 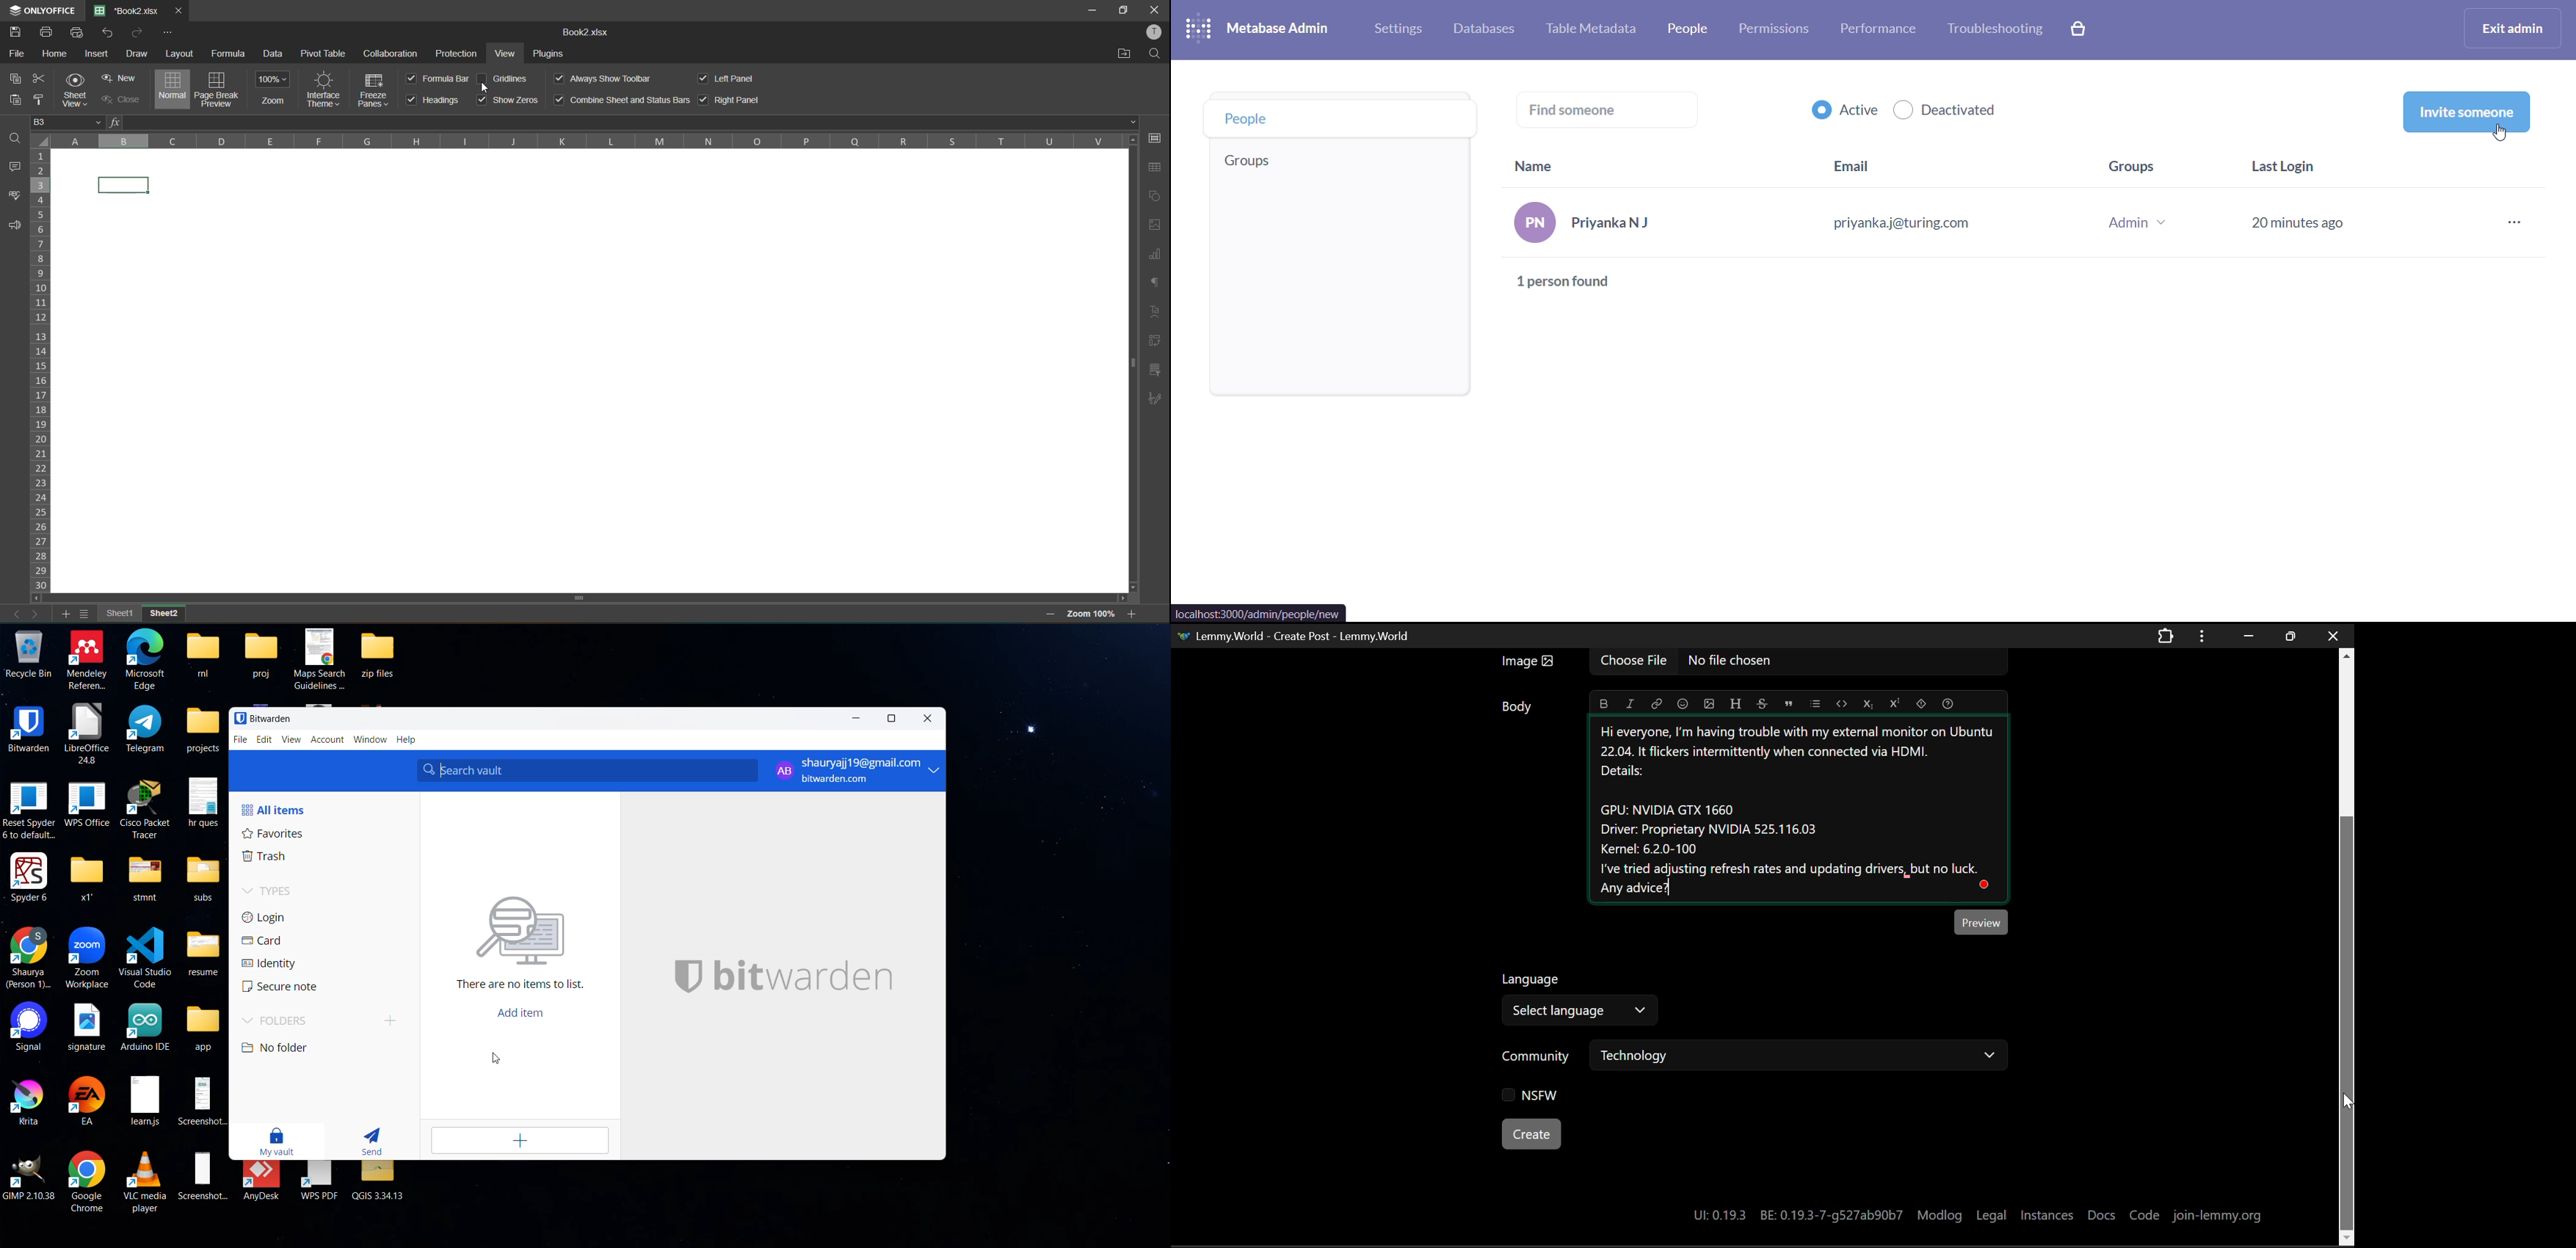 I want to click on account, so click(x=329, y=740).